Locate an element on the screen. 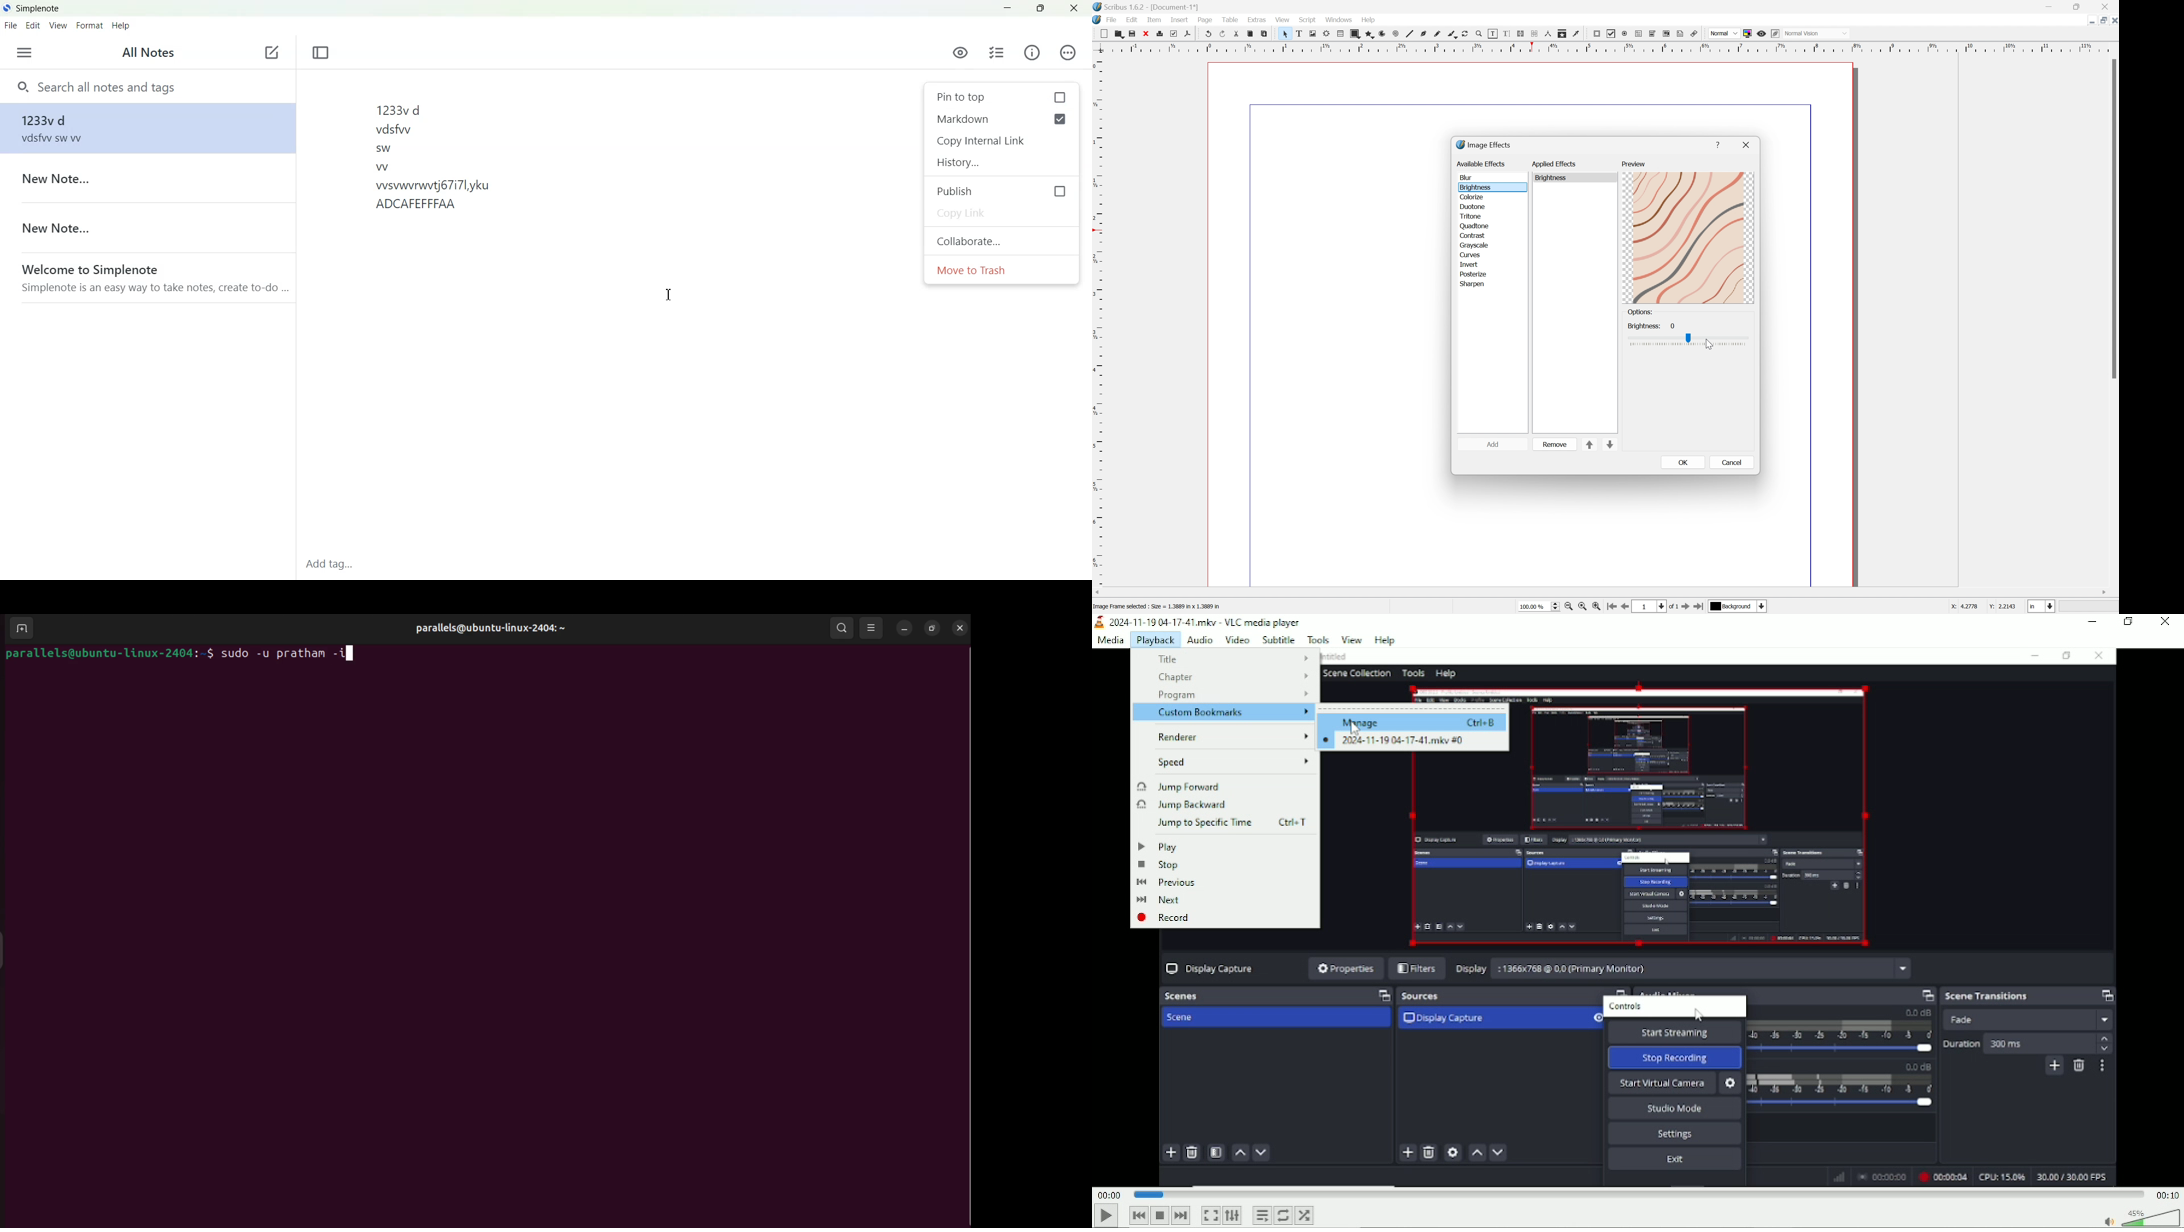 The width and height of the screenshot is (2184, 1232). normal vision is located at coordinates (1819, 34).